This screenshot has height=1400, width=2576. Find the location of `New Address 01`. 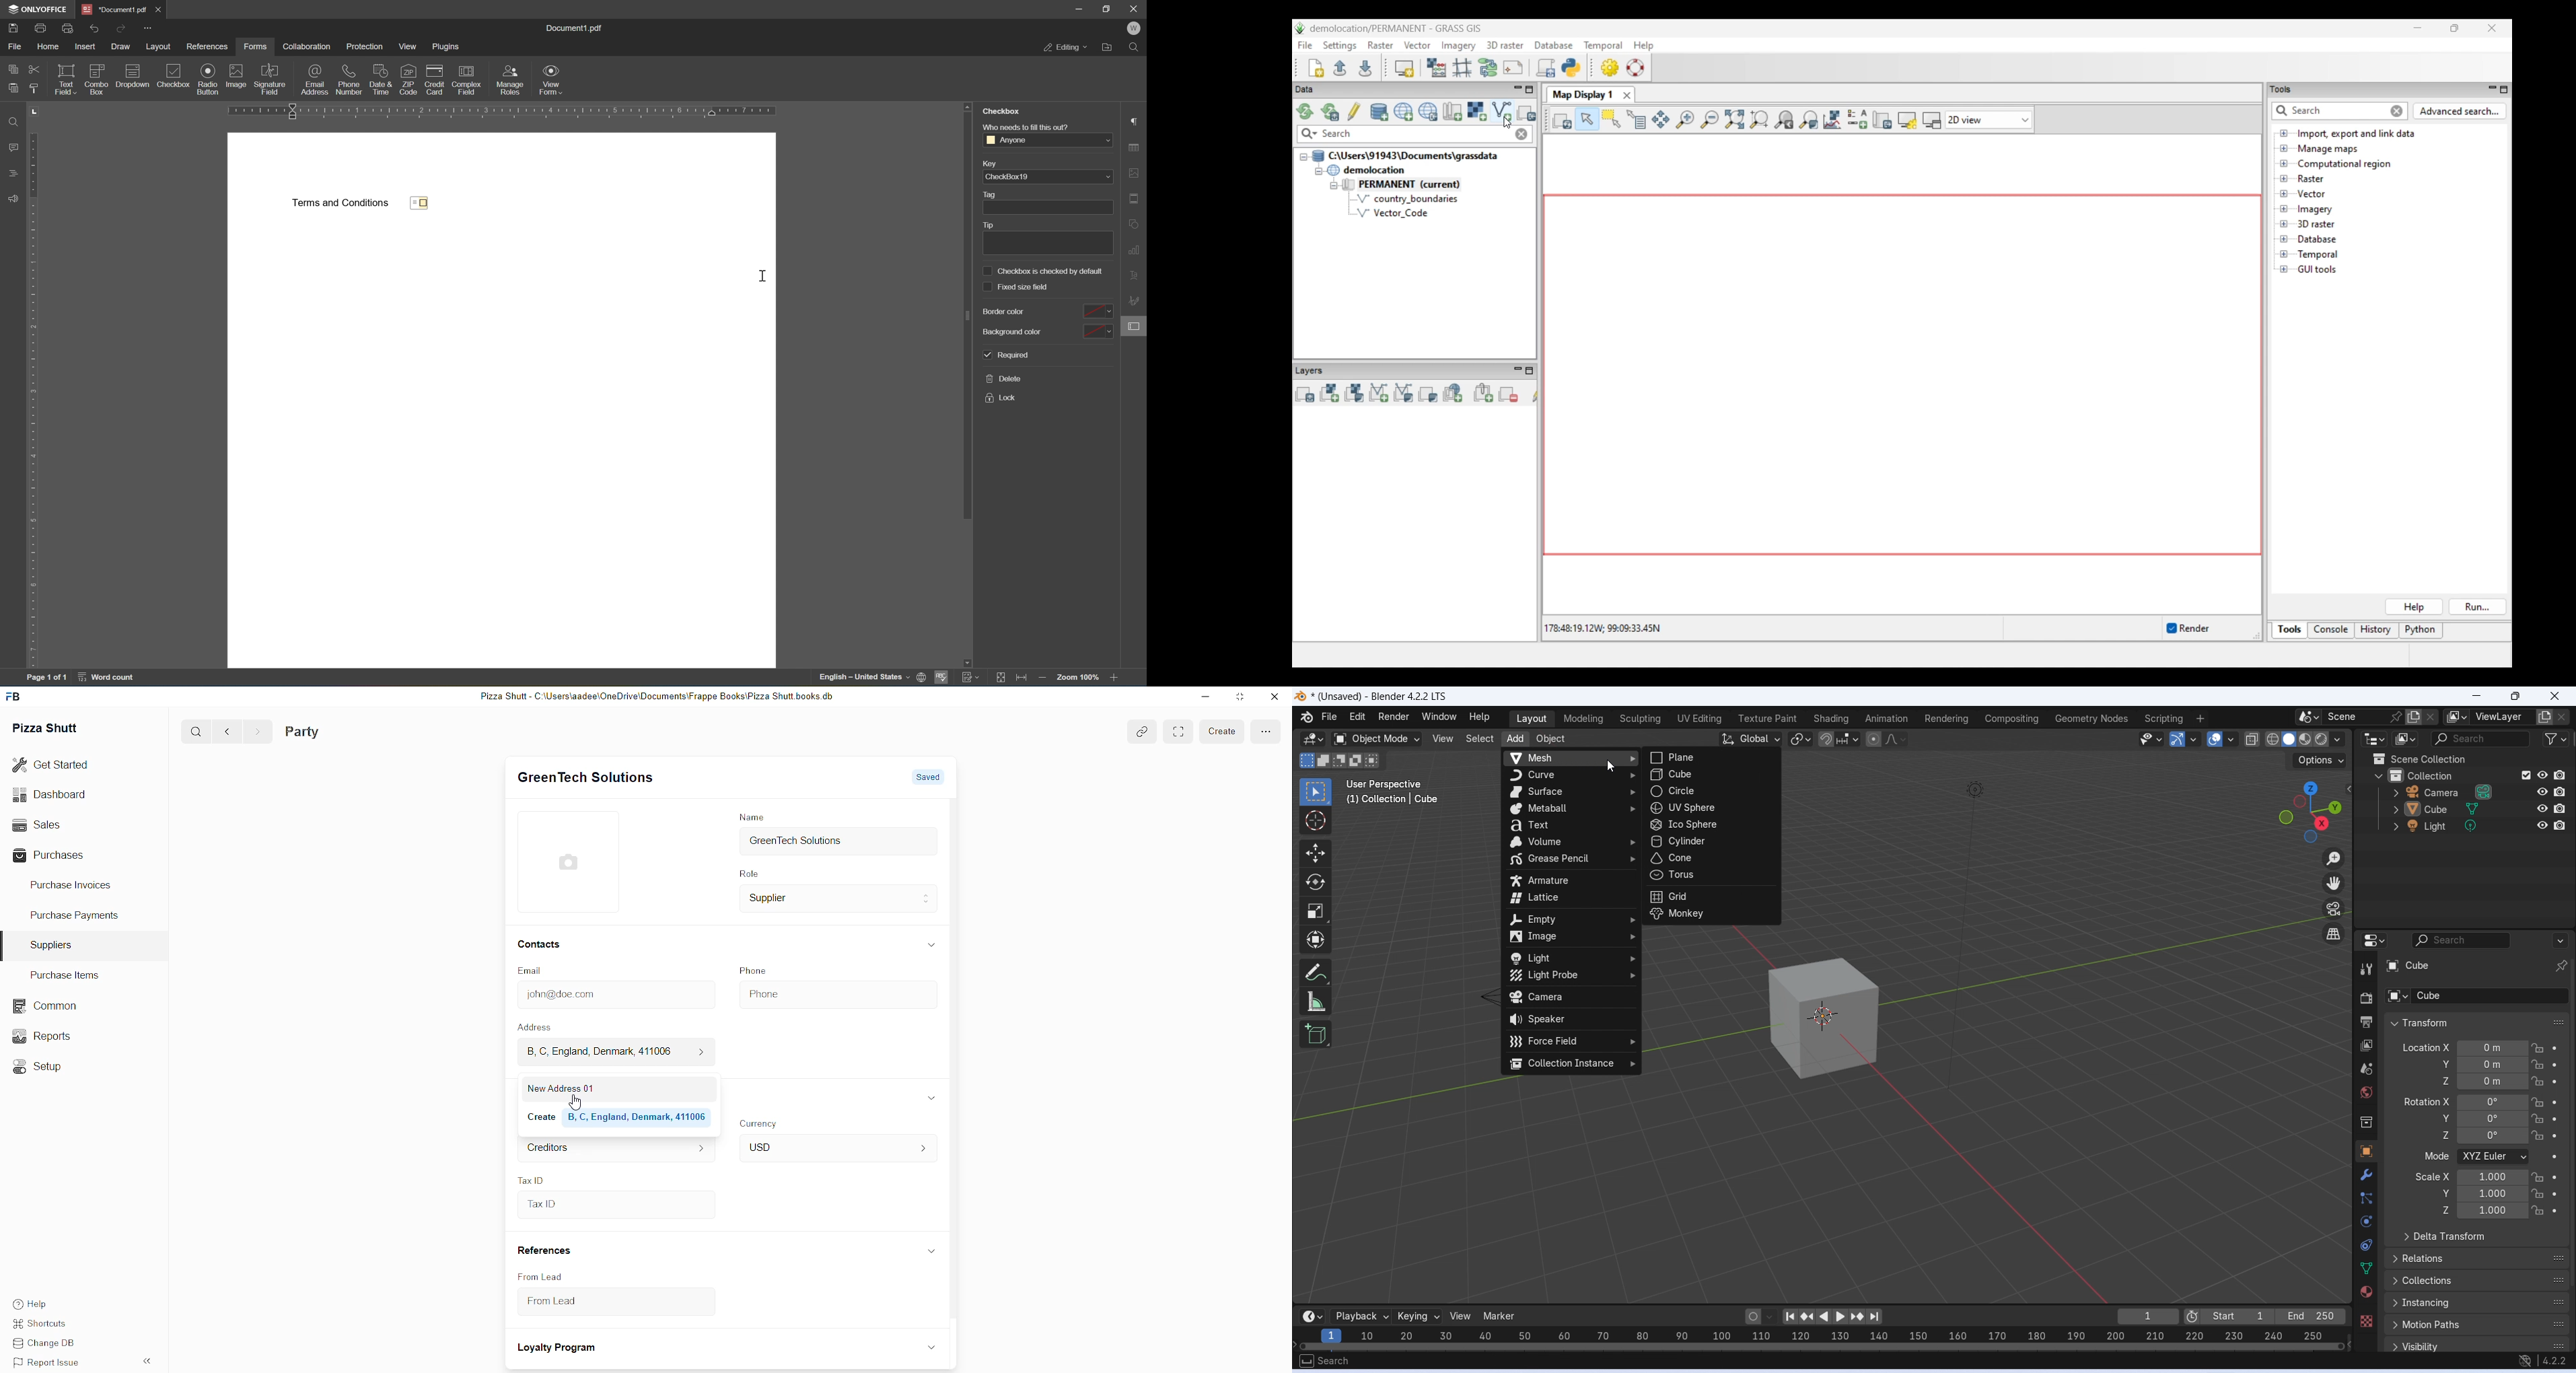

New Address 01 is located at coordinates (614, 1088).